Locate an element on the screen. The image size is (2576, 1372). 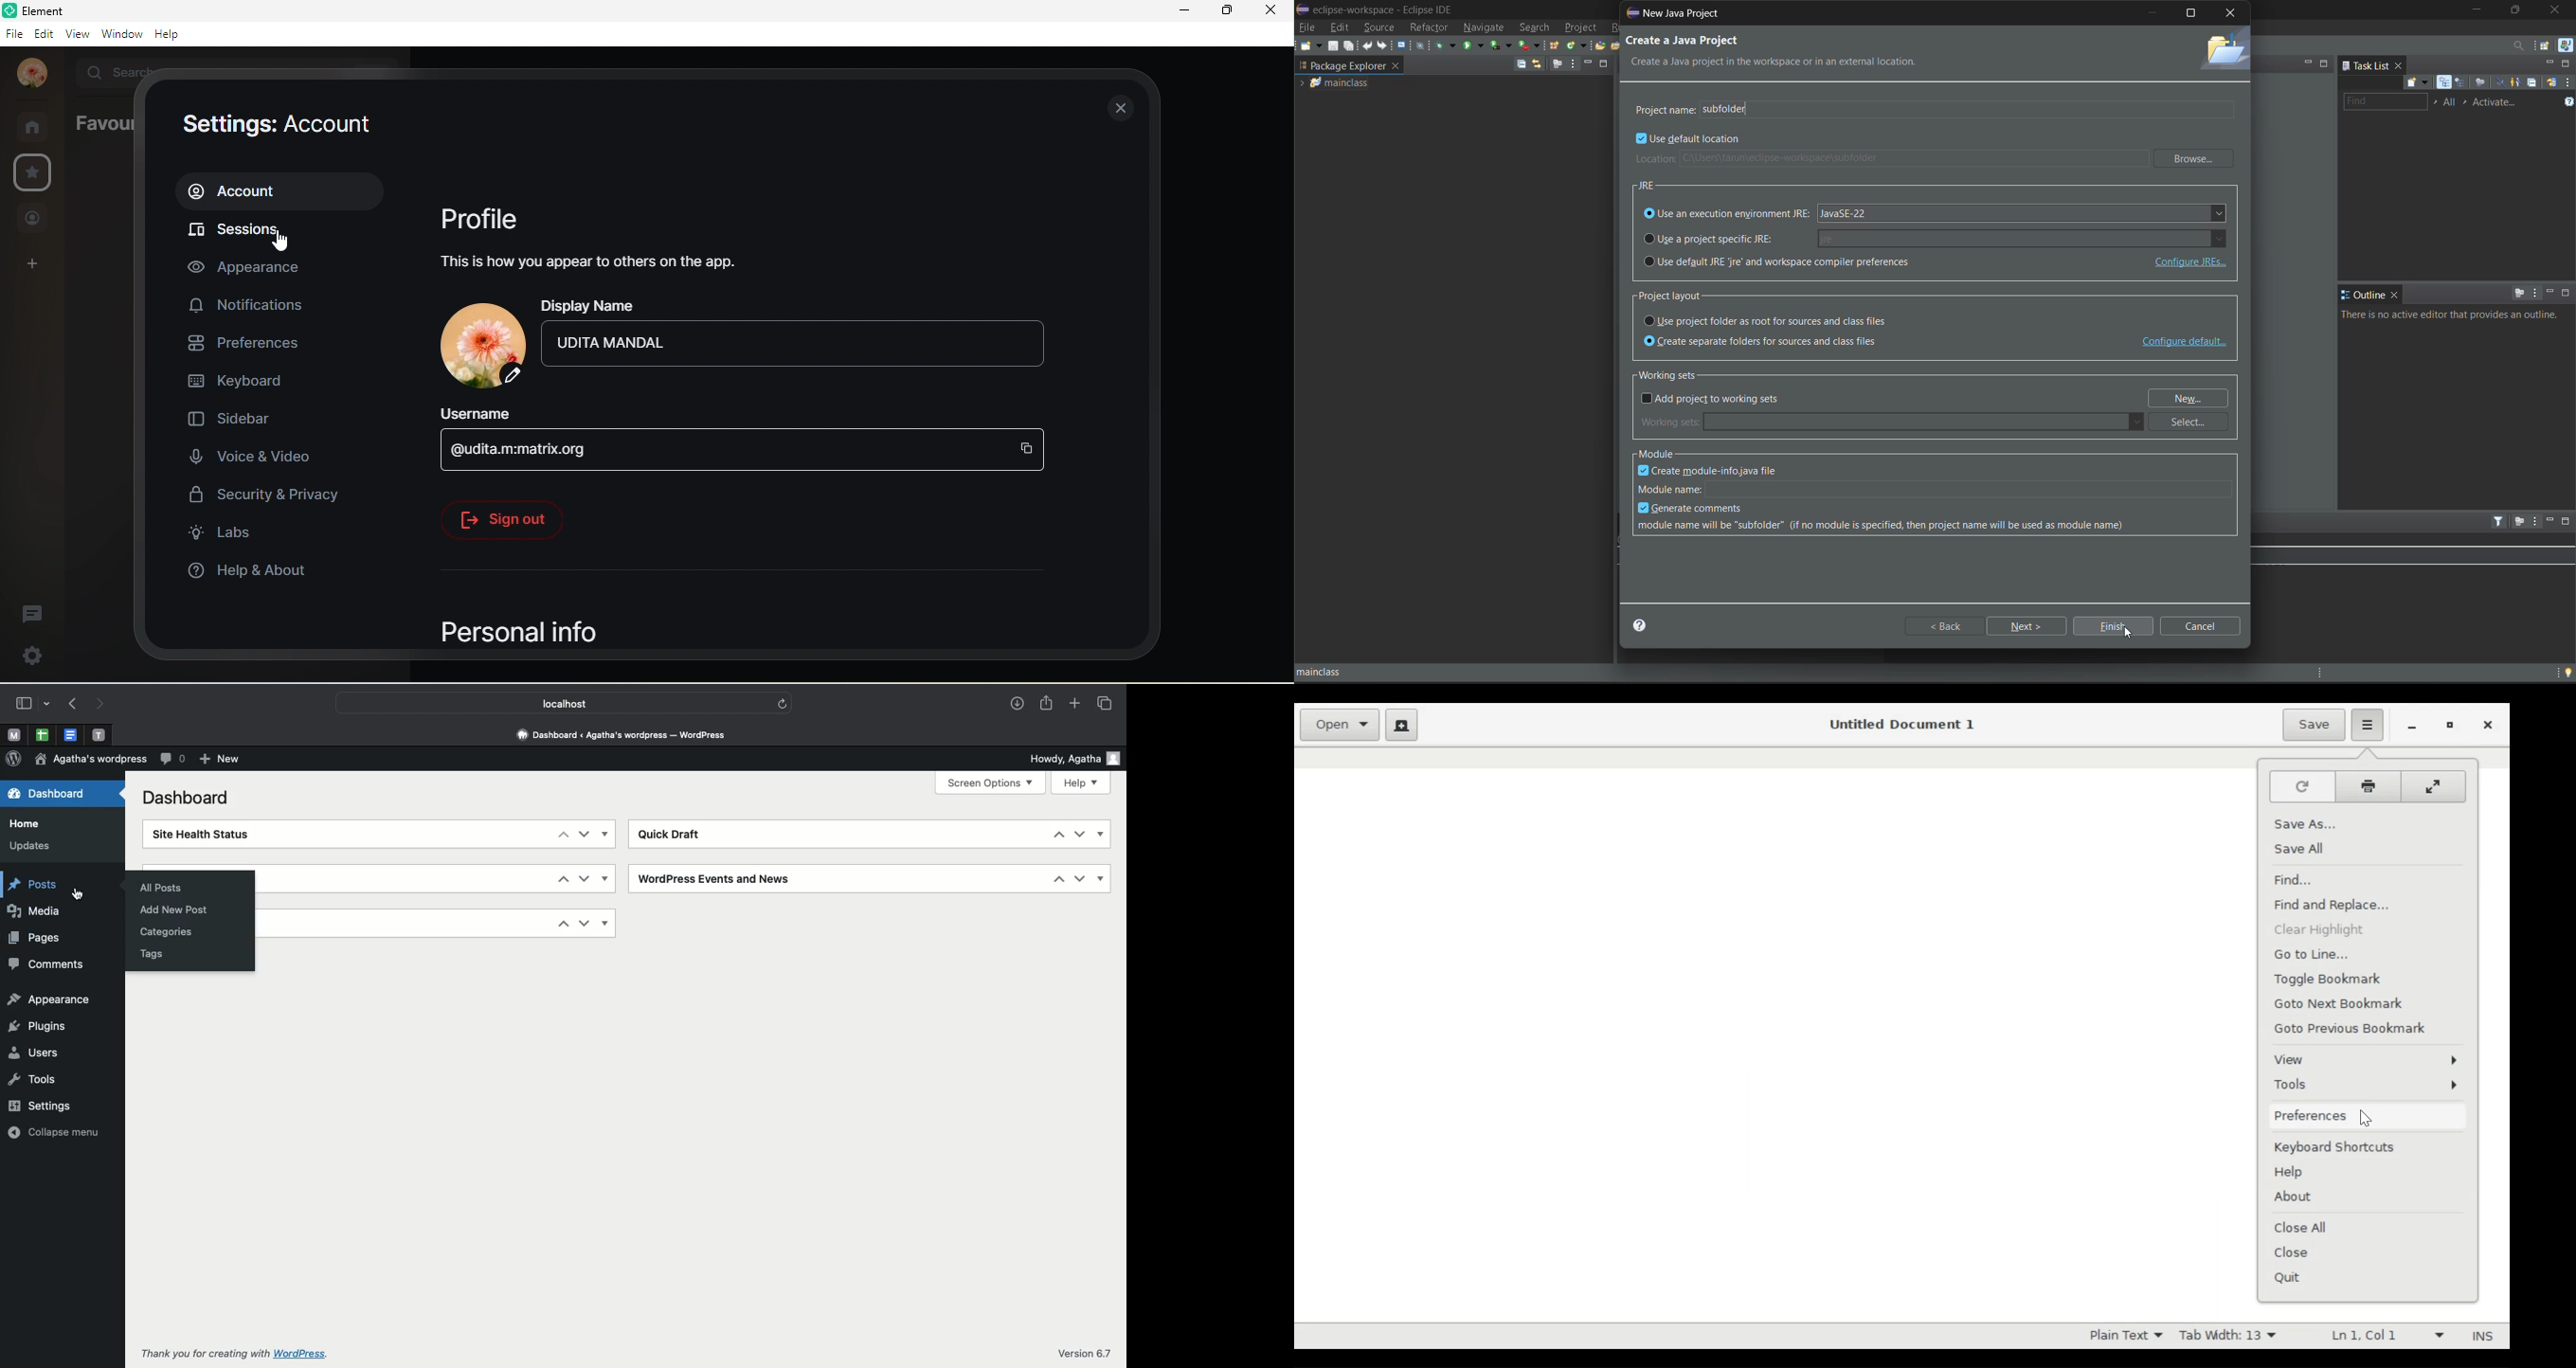
new is located at coordinates (2193, 398).